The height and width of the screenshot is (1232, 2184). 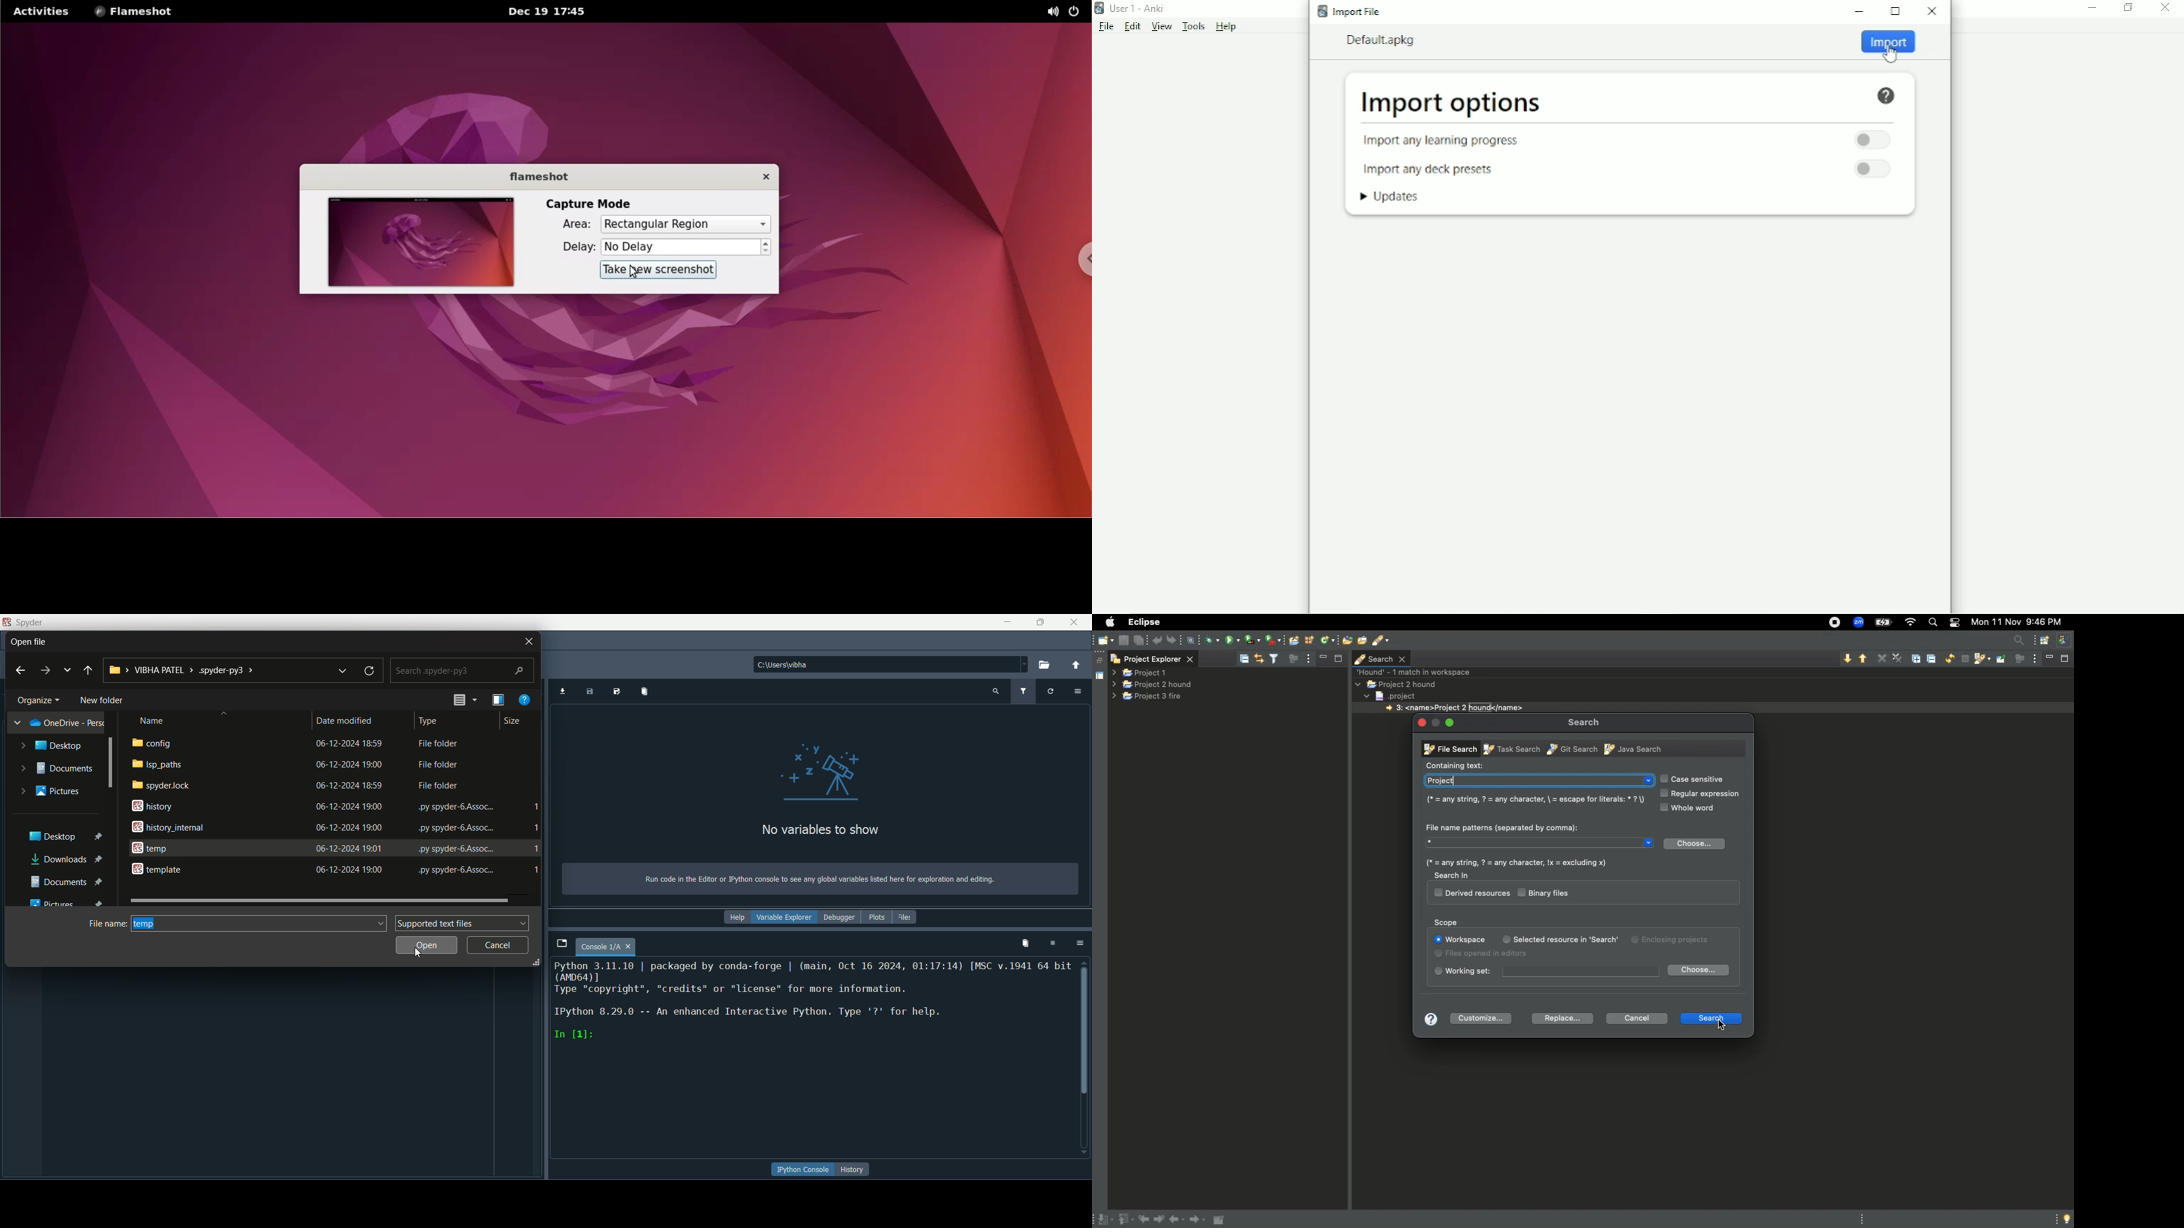 I want to click on Import, so click(x=1888, y=46).